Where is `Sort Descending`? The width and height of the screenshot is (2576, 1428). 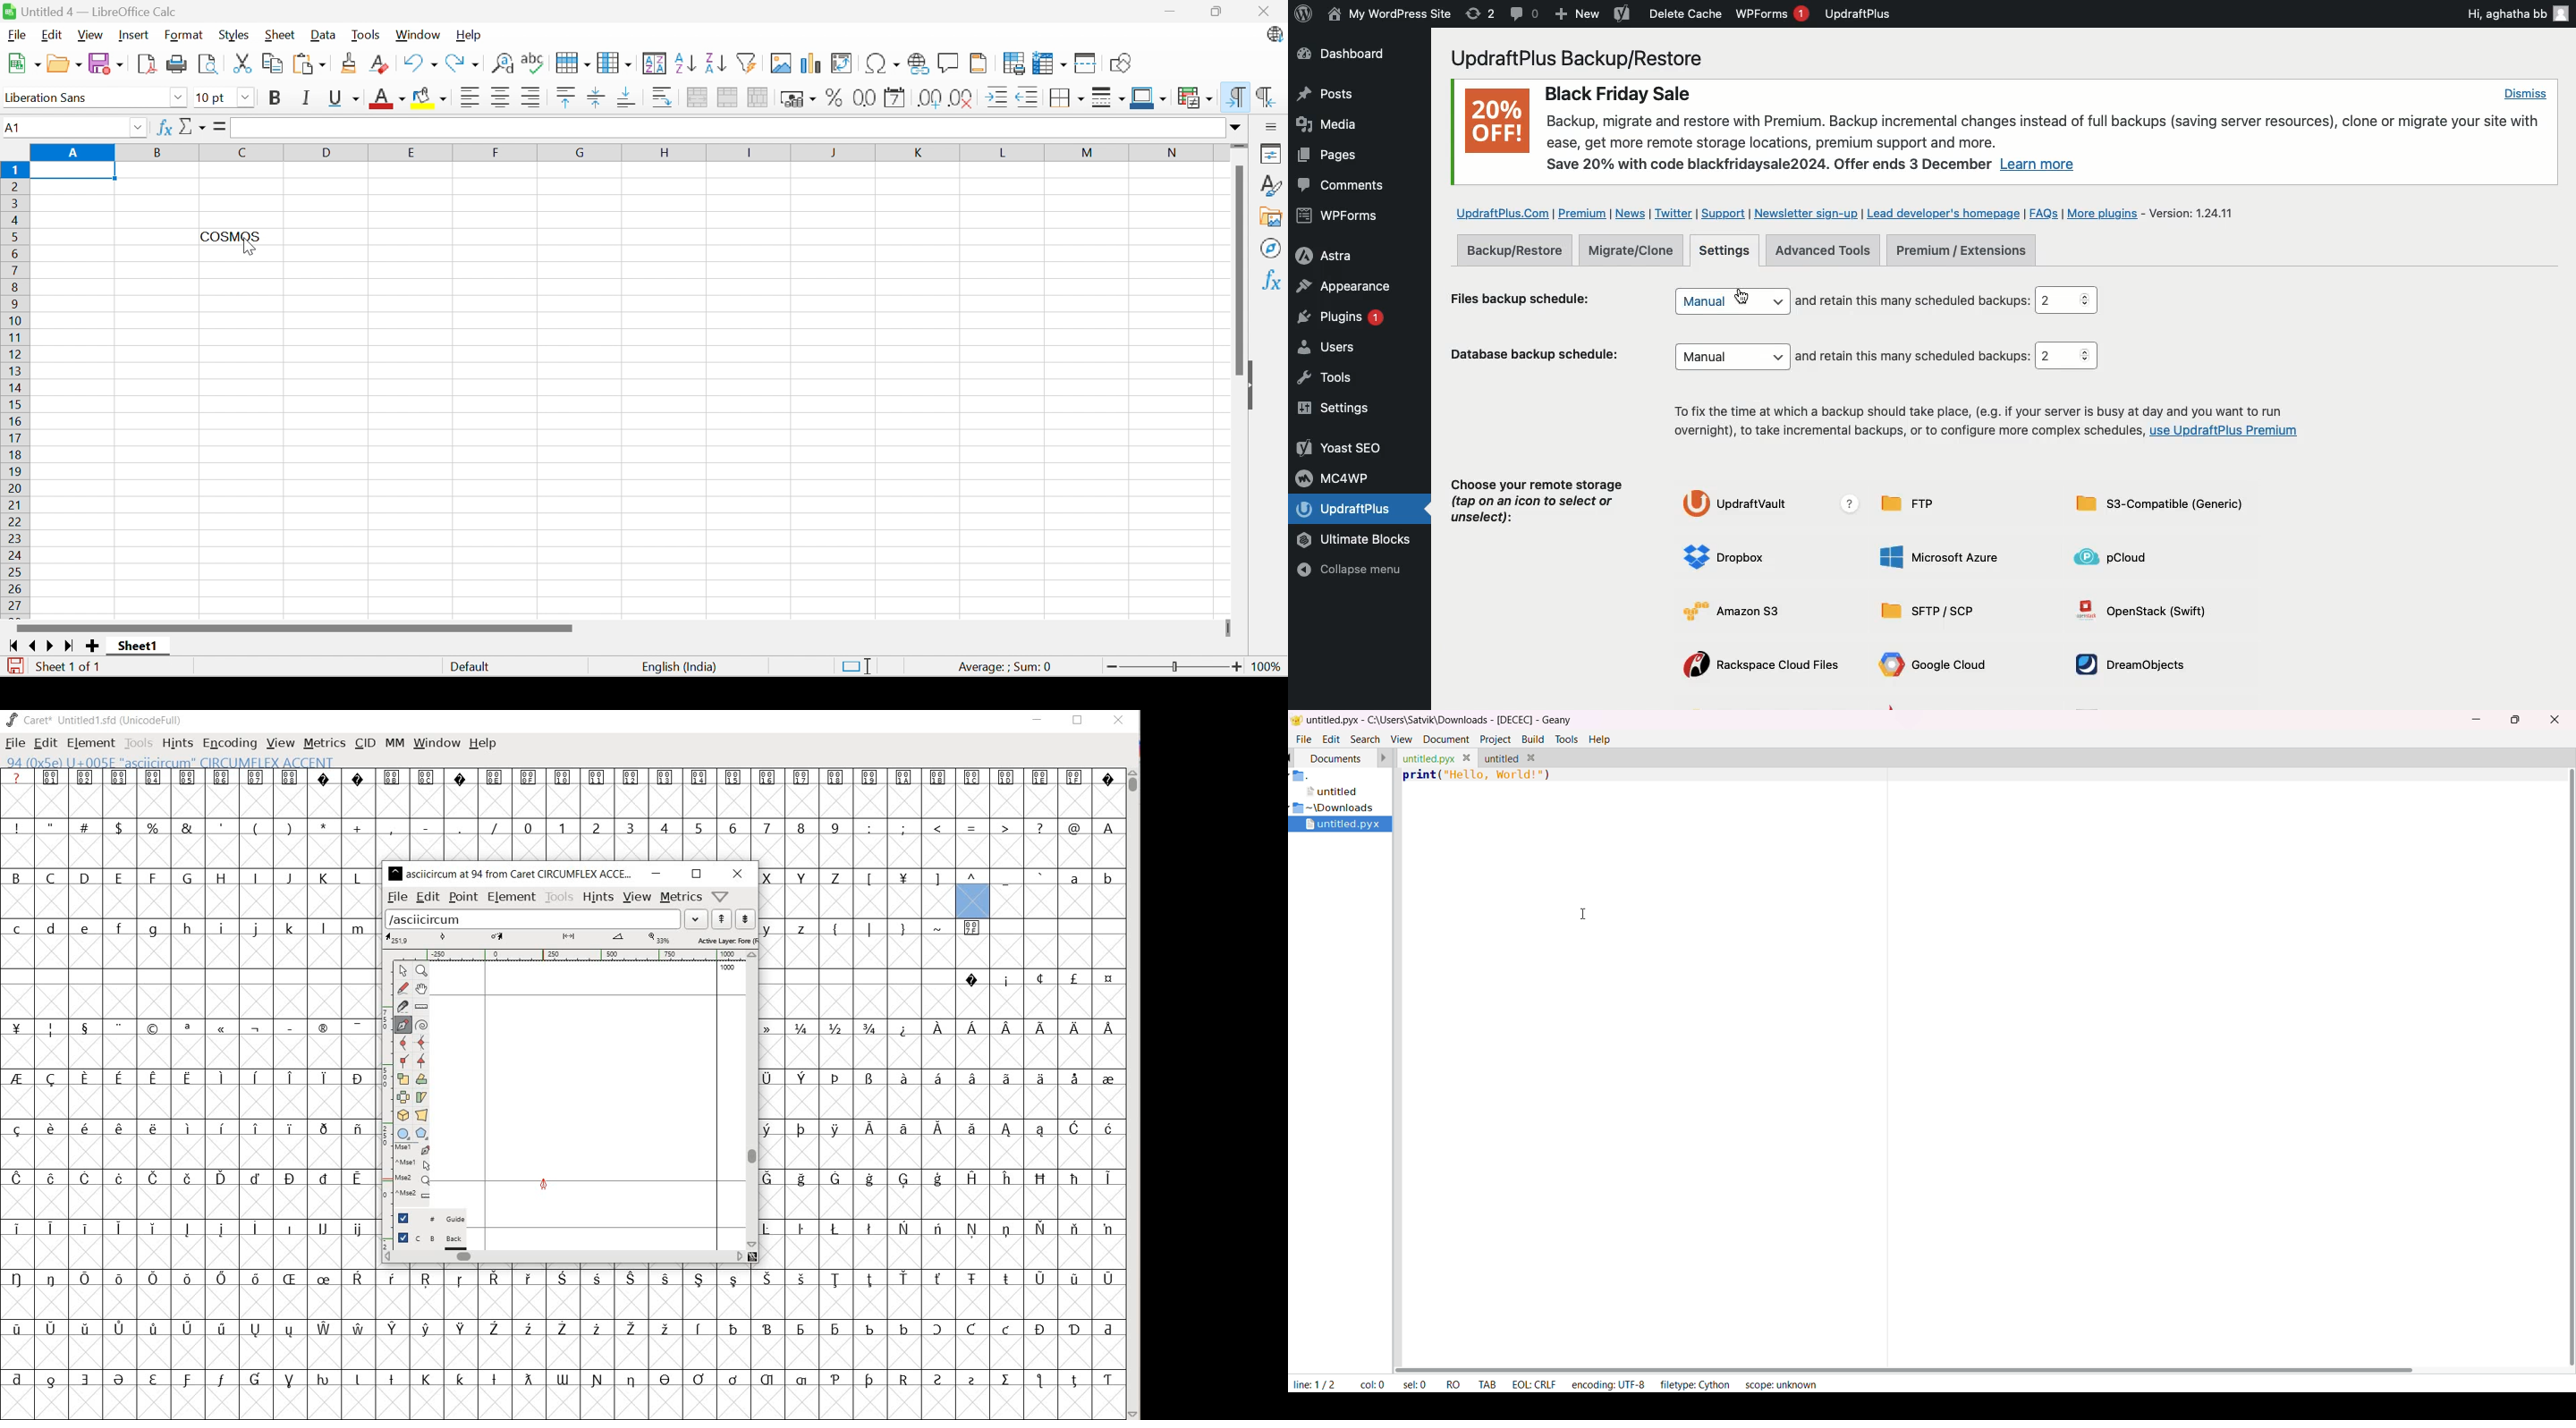
Sort Descending is located at coordinates (714, 62).